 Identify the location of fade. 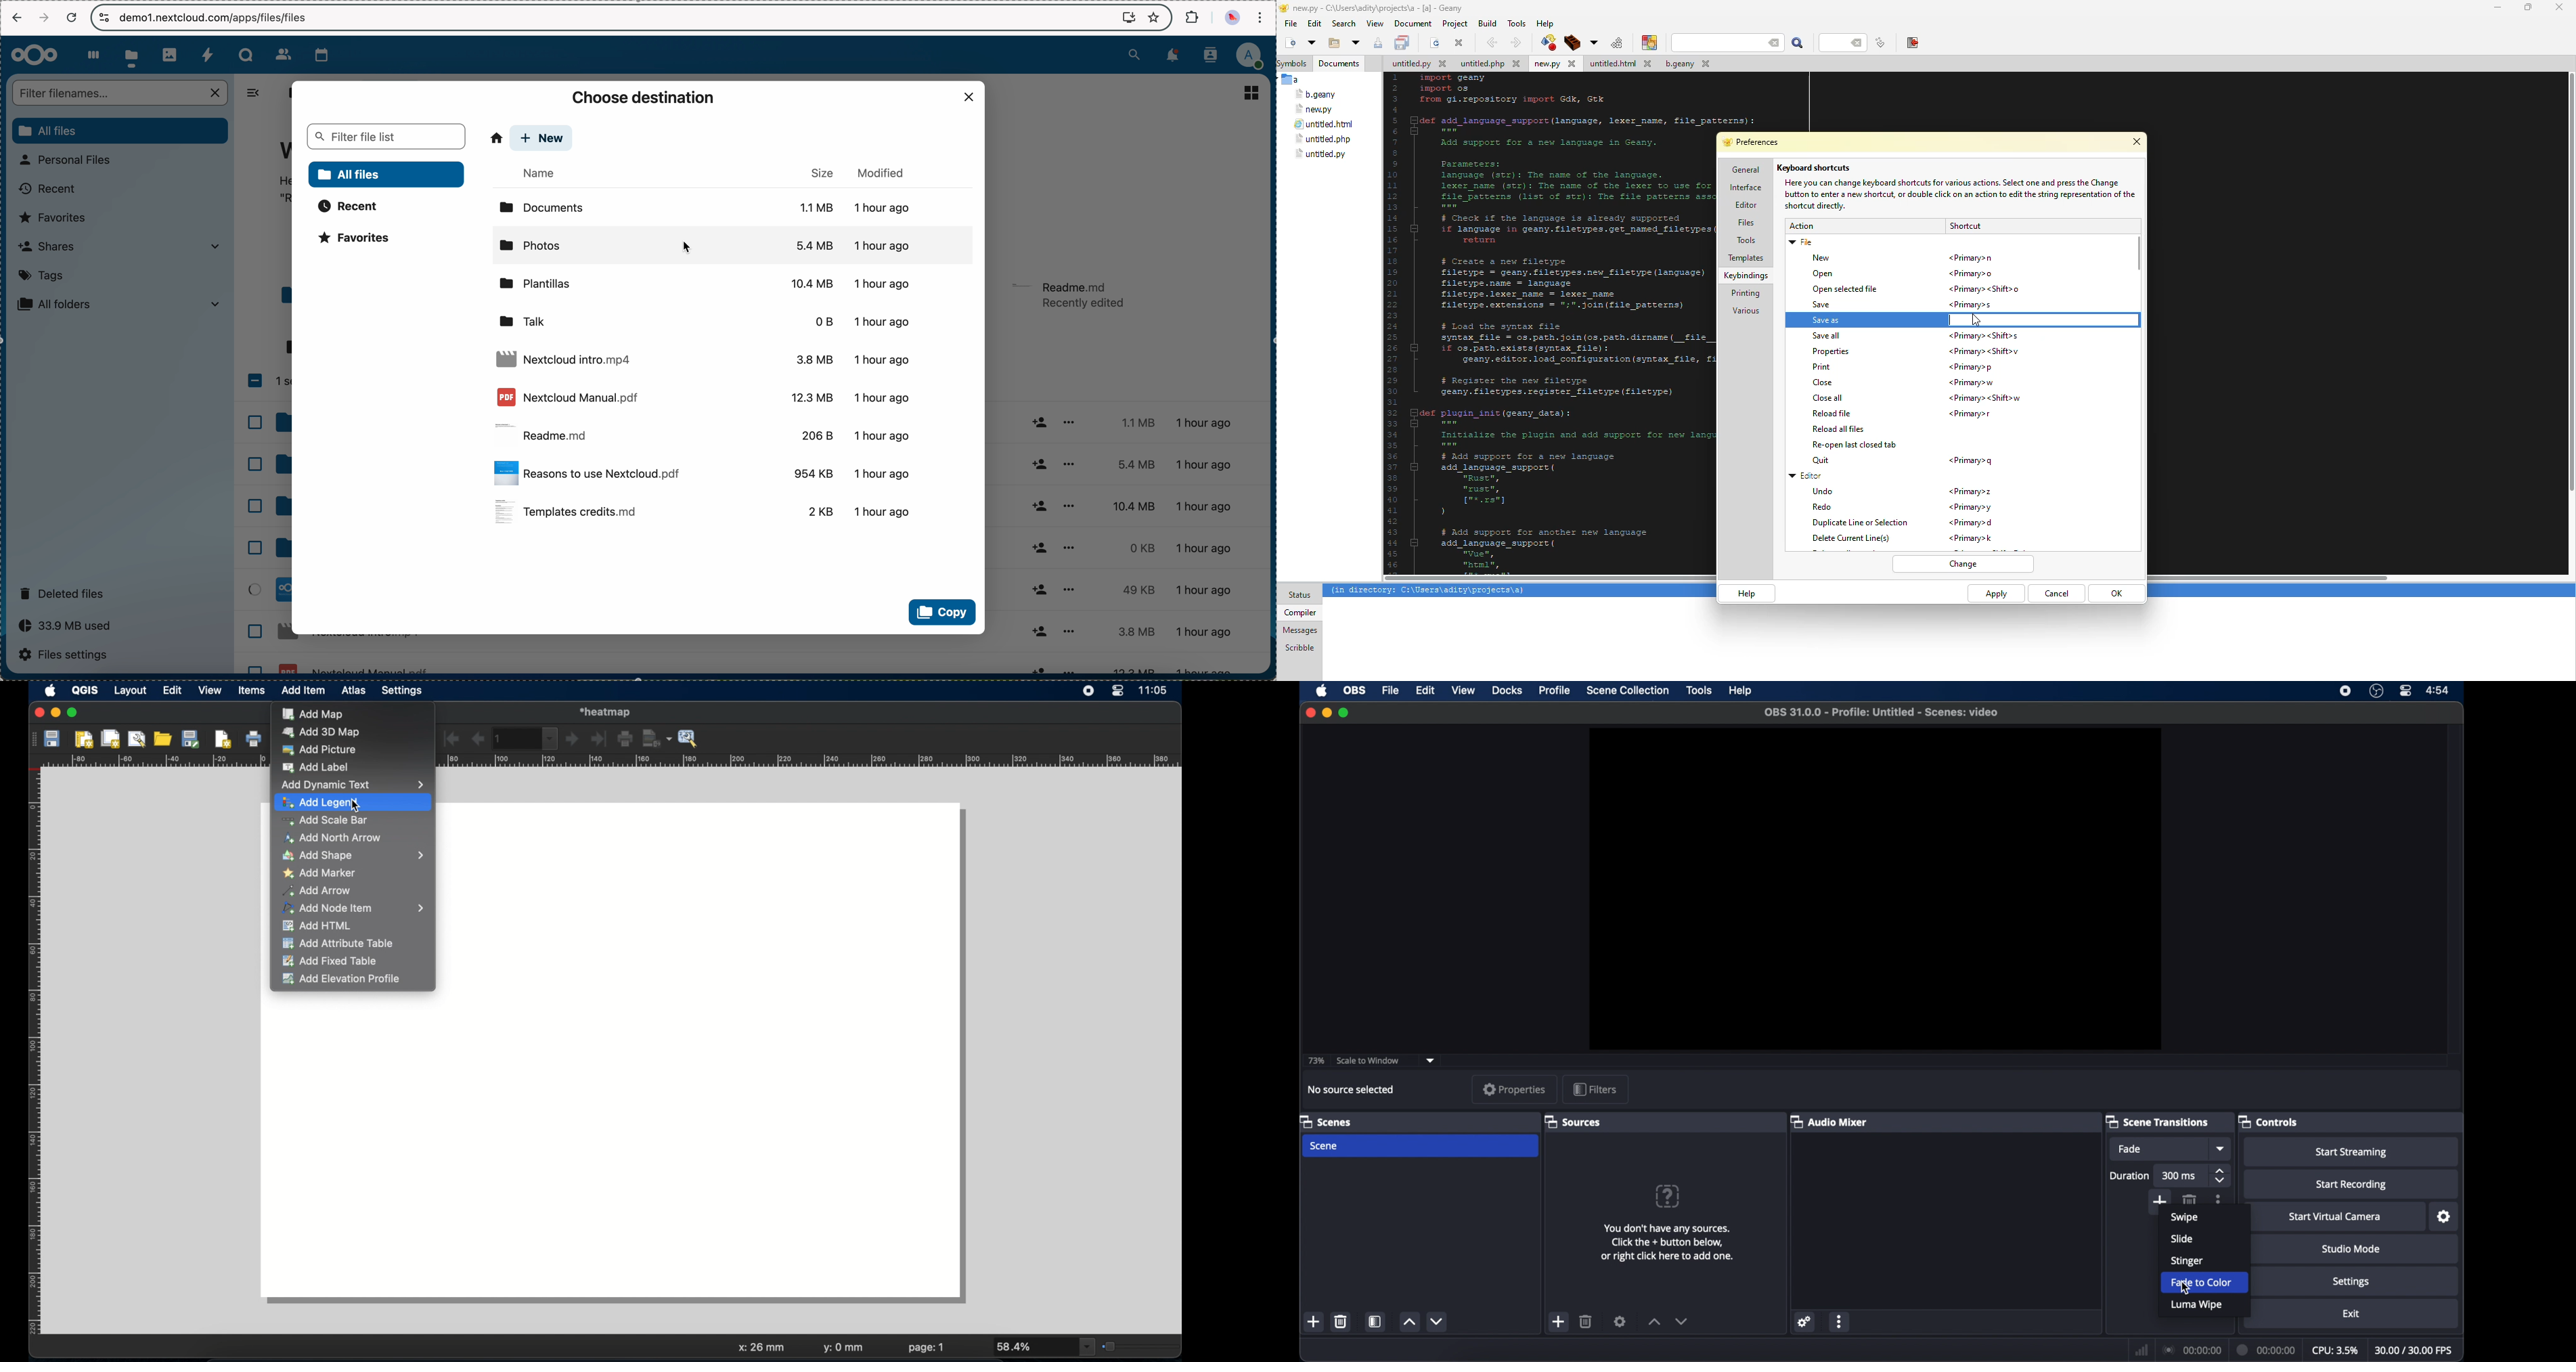
(2131, 1149).